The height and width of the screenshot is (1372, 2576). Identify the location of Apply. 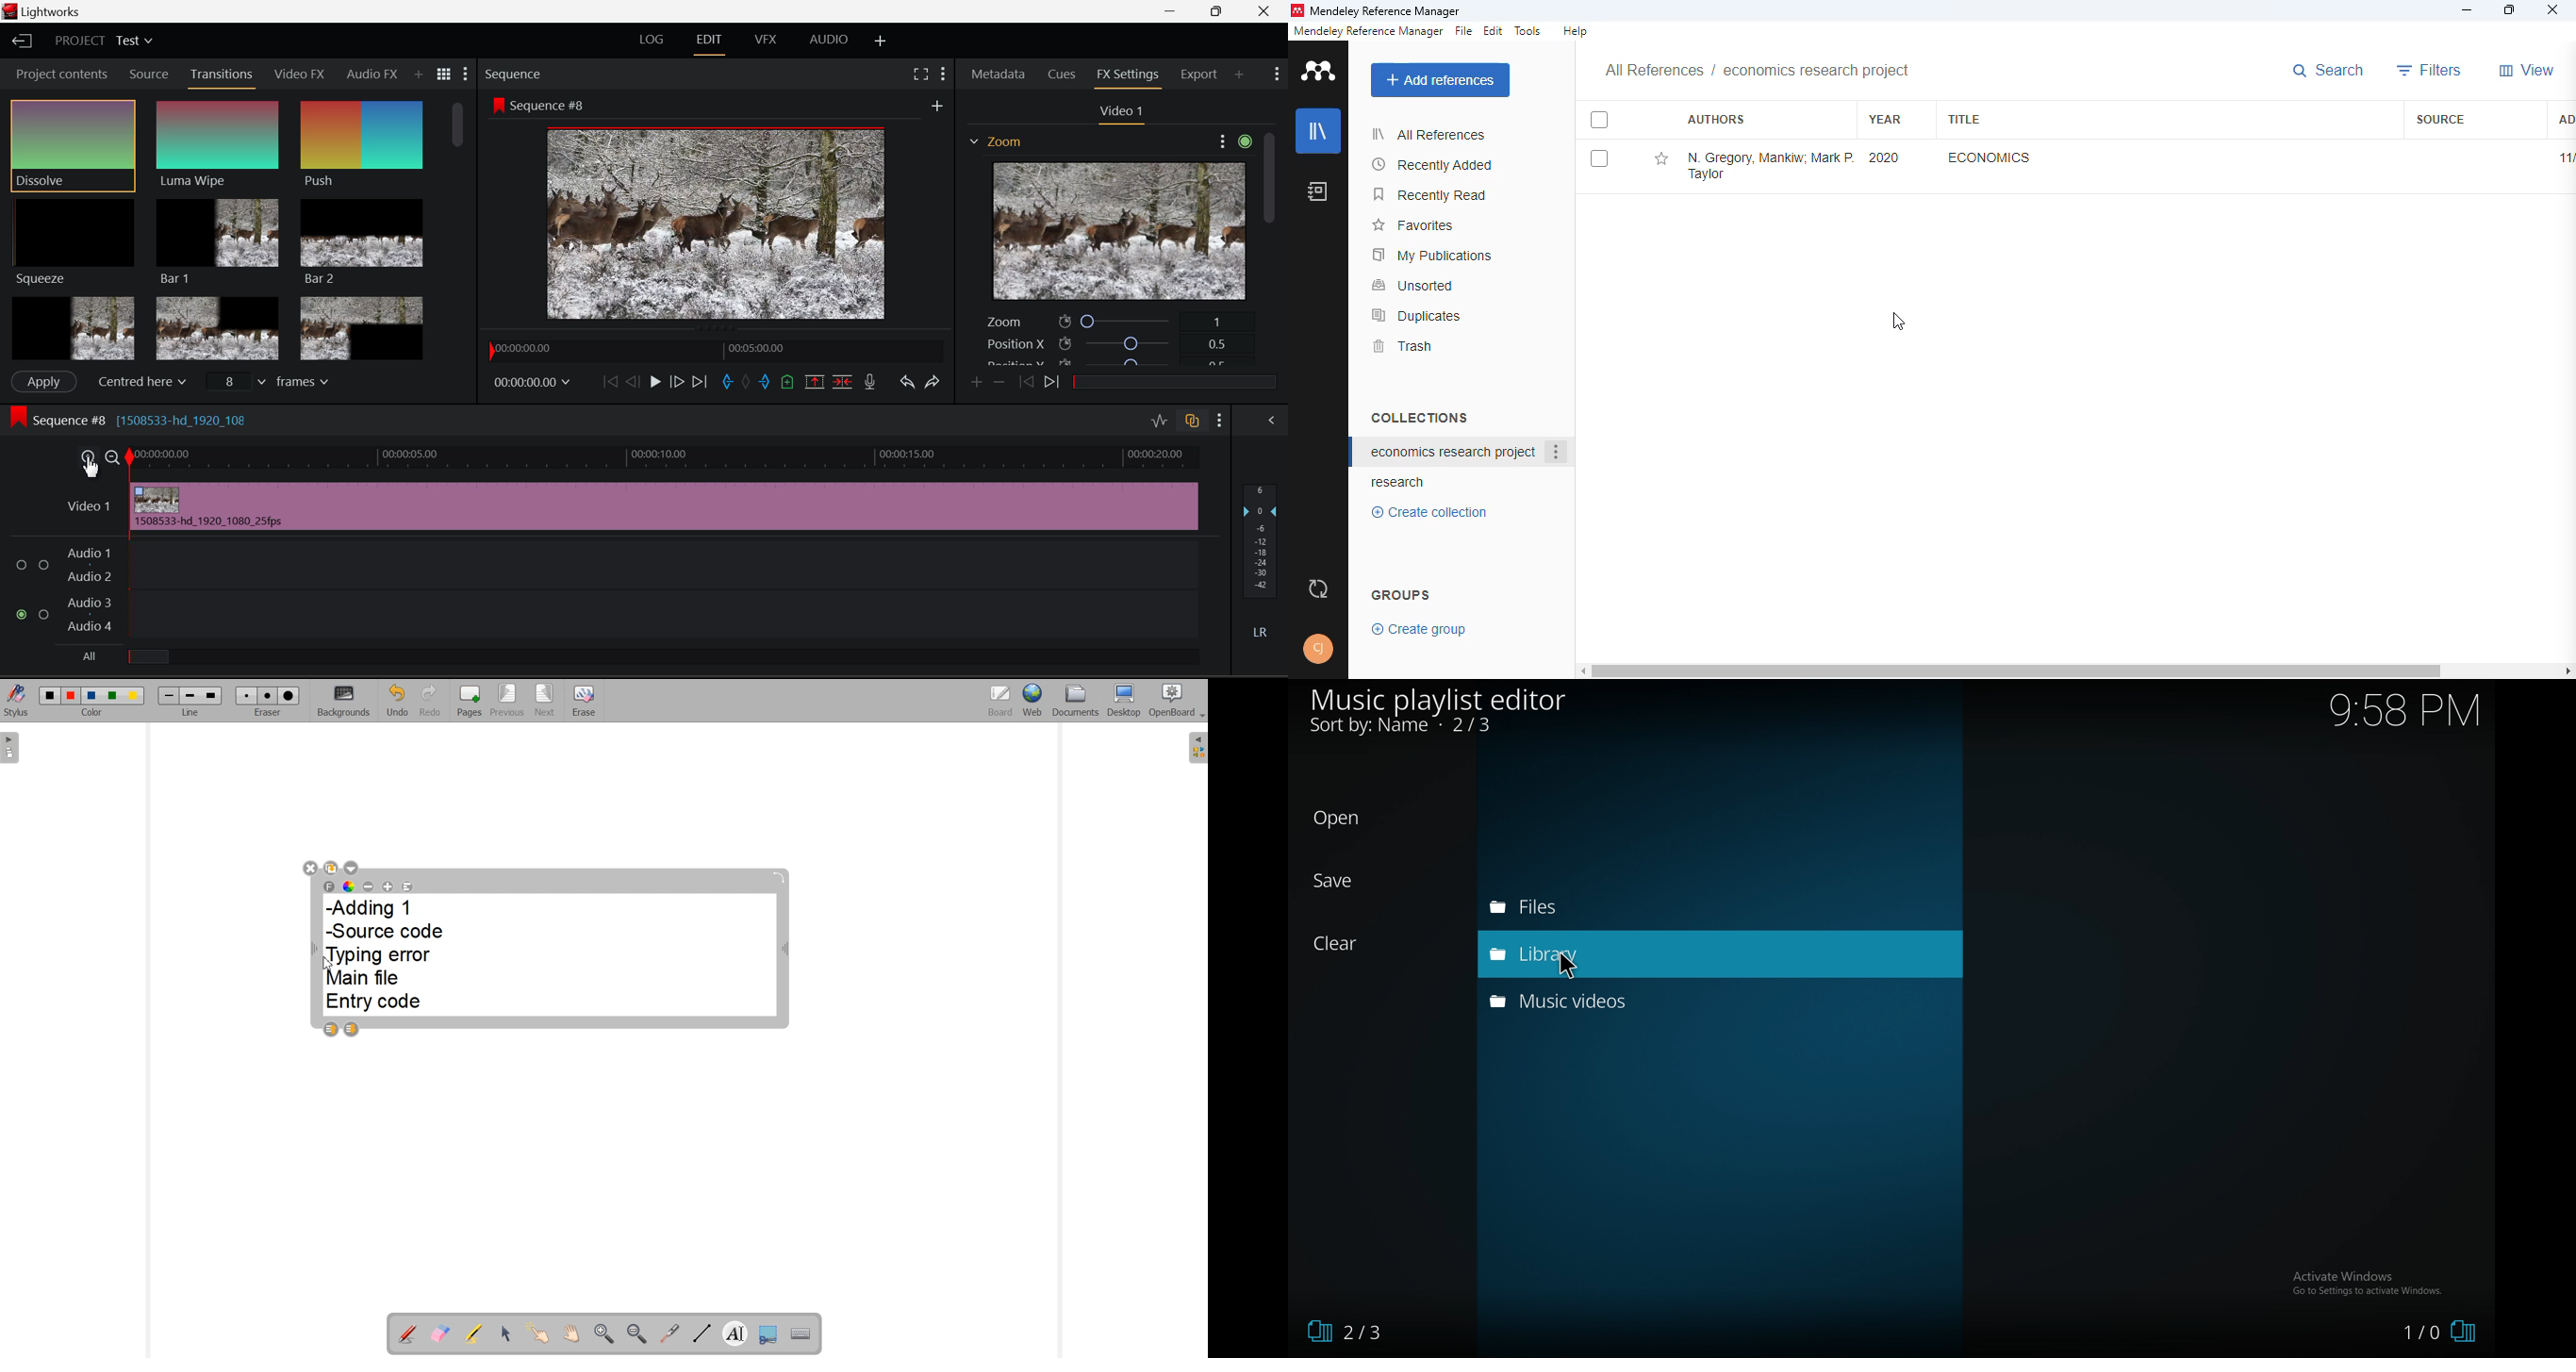
(41, 382).